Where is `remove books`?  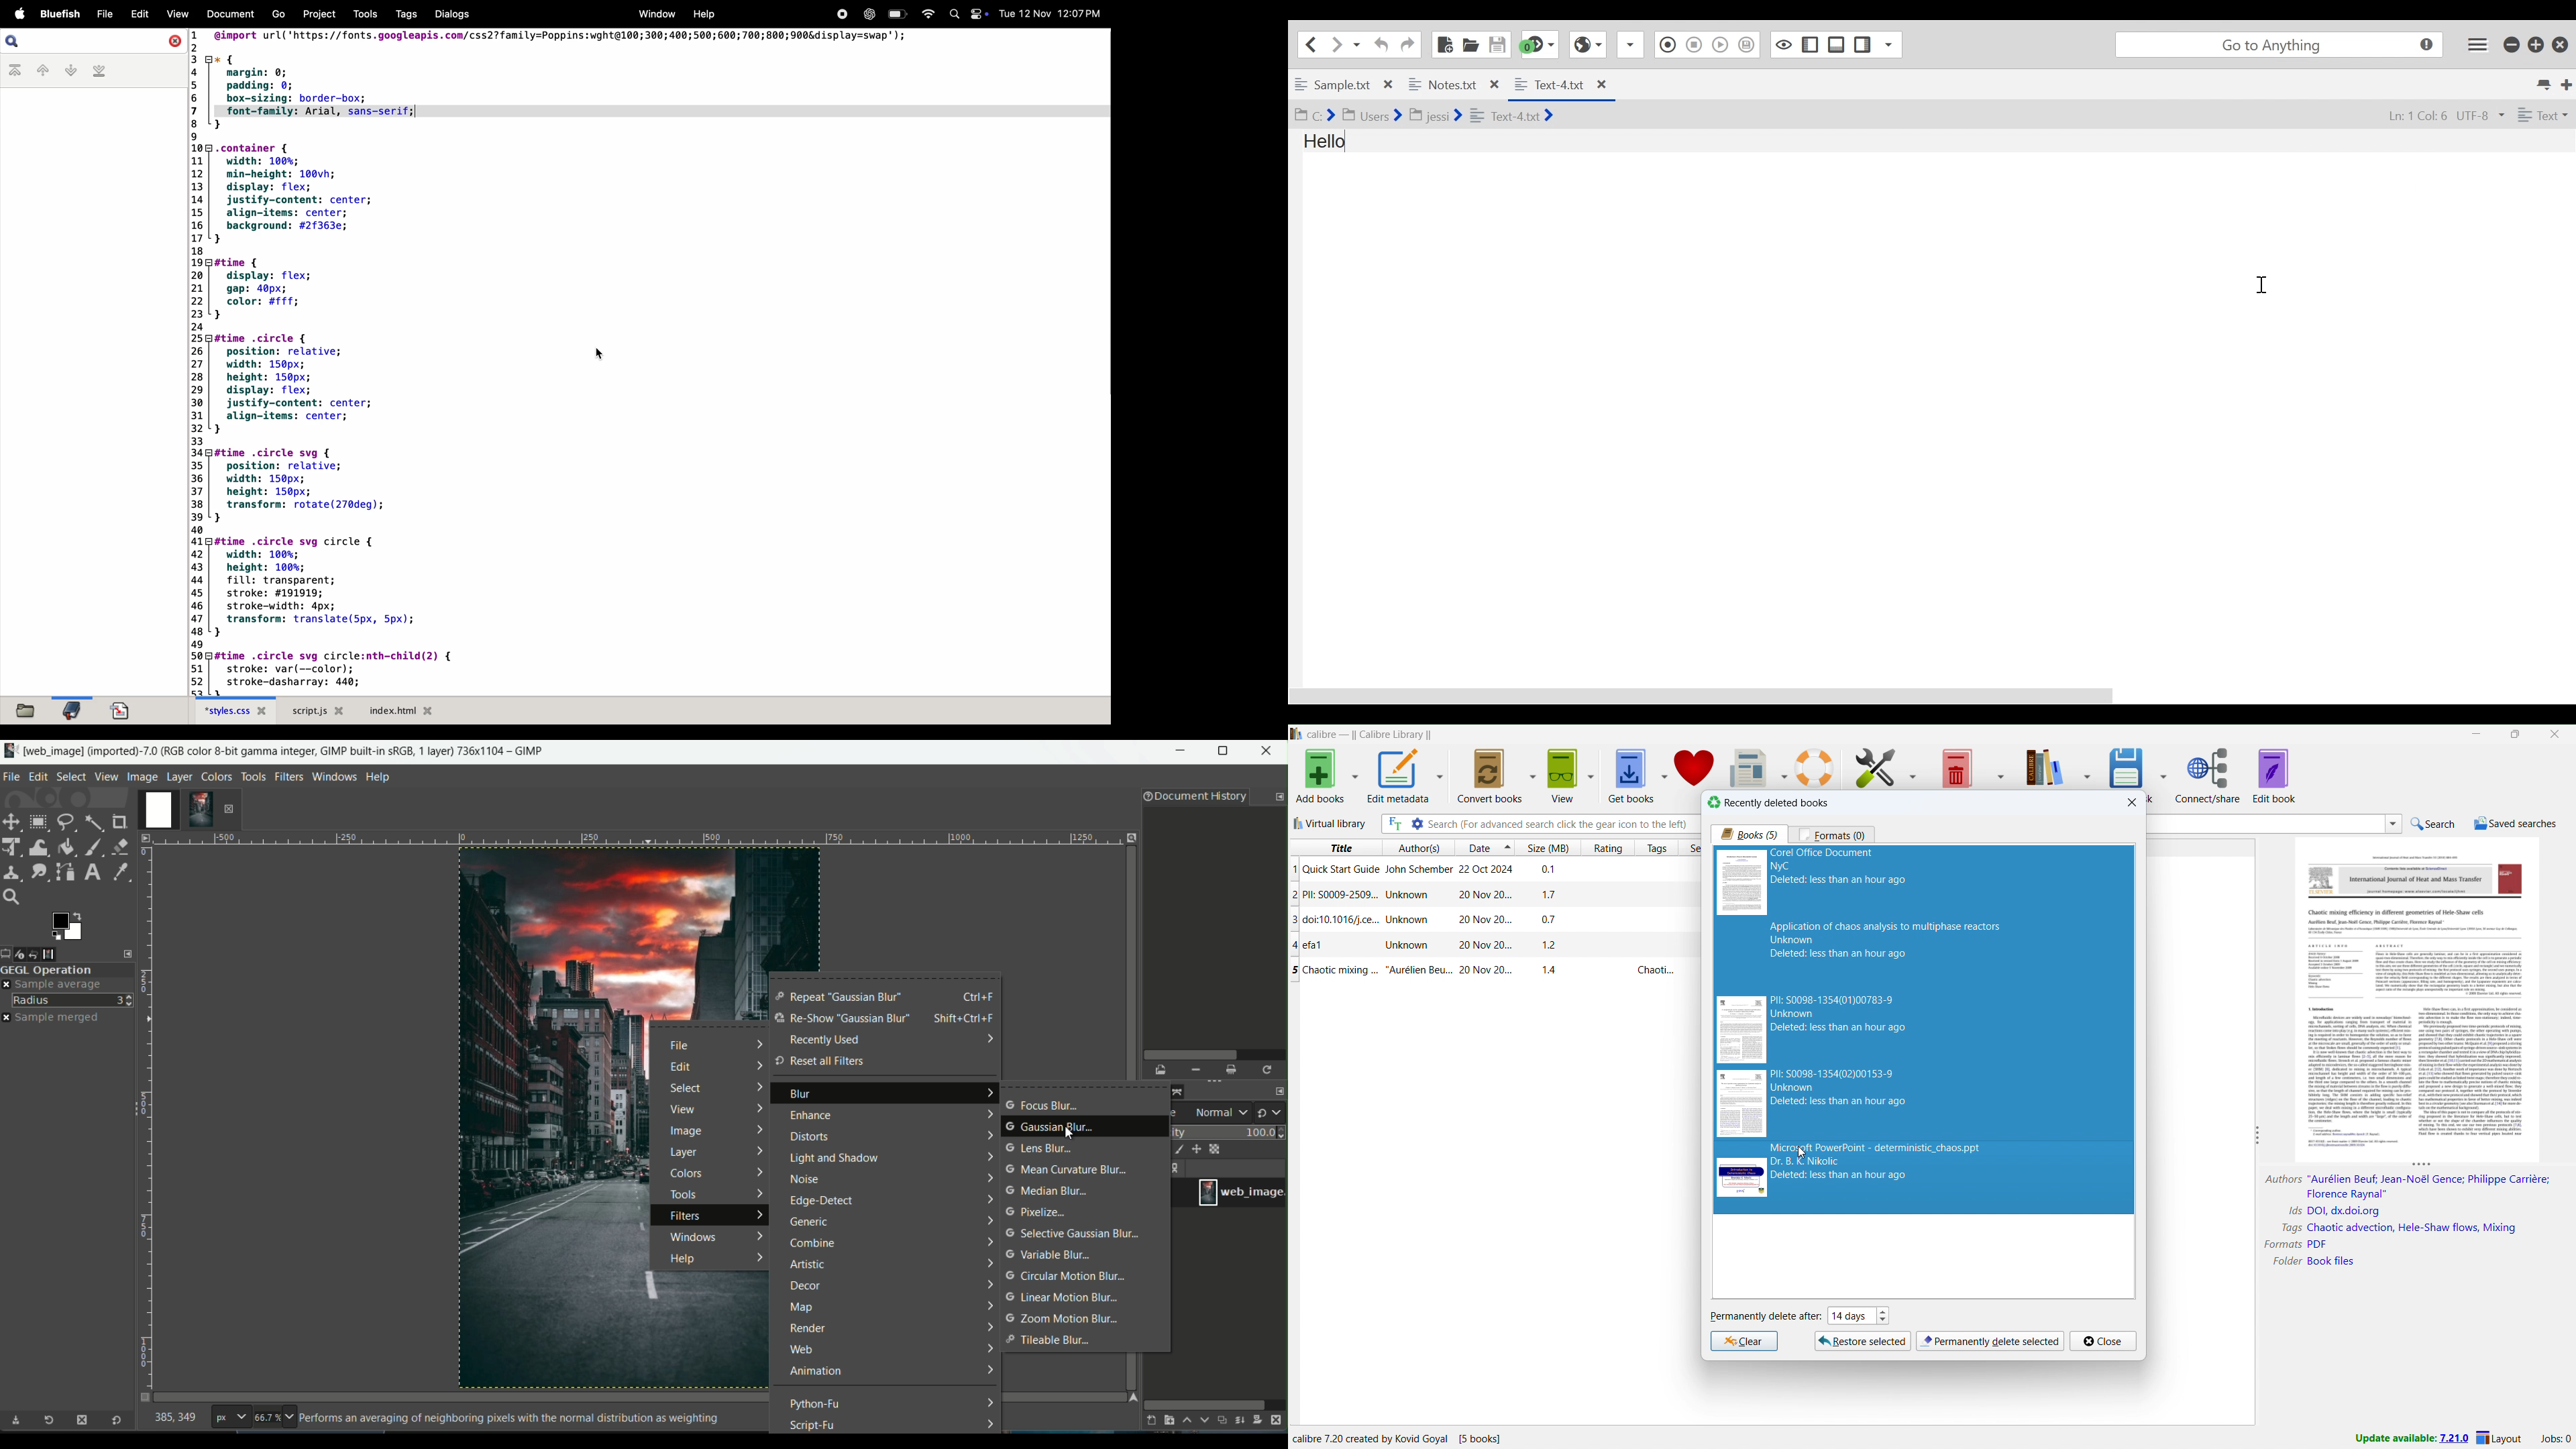
remove books is located at coordinates (1955, 767).